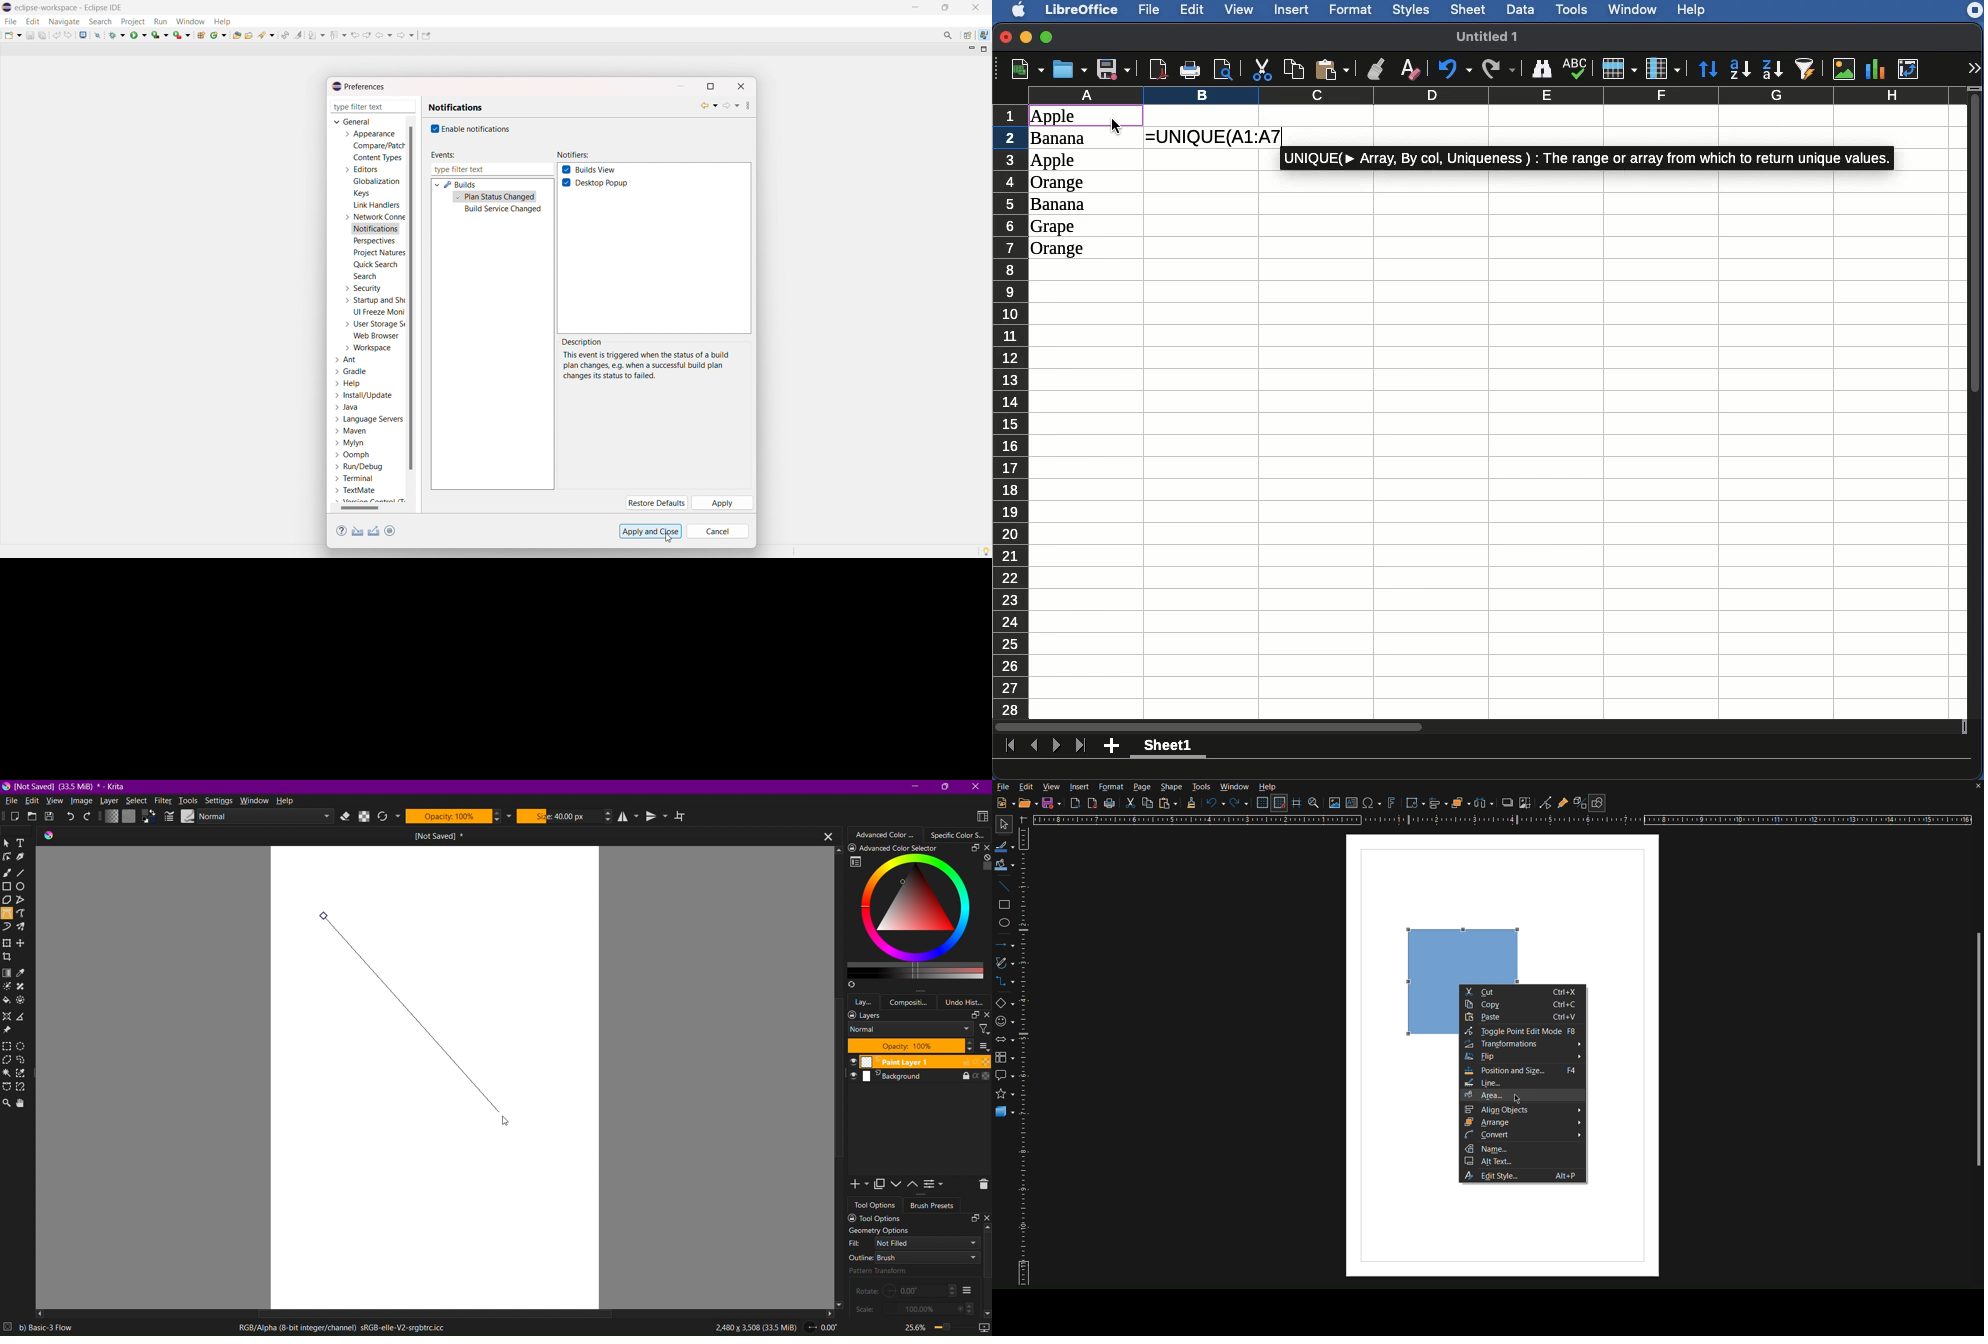 This screenshot has width=1988, height=1344. What do you see at coordinates (163, 800) in the screenshot?
I see `Filter` at bounding box center [163, 800].